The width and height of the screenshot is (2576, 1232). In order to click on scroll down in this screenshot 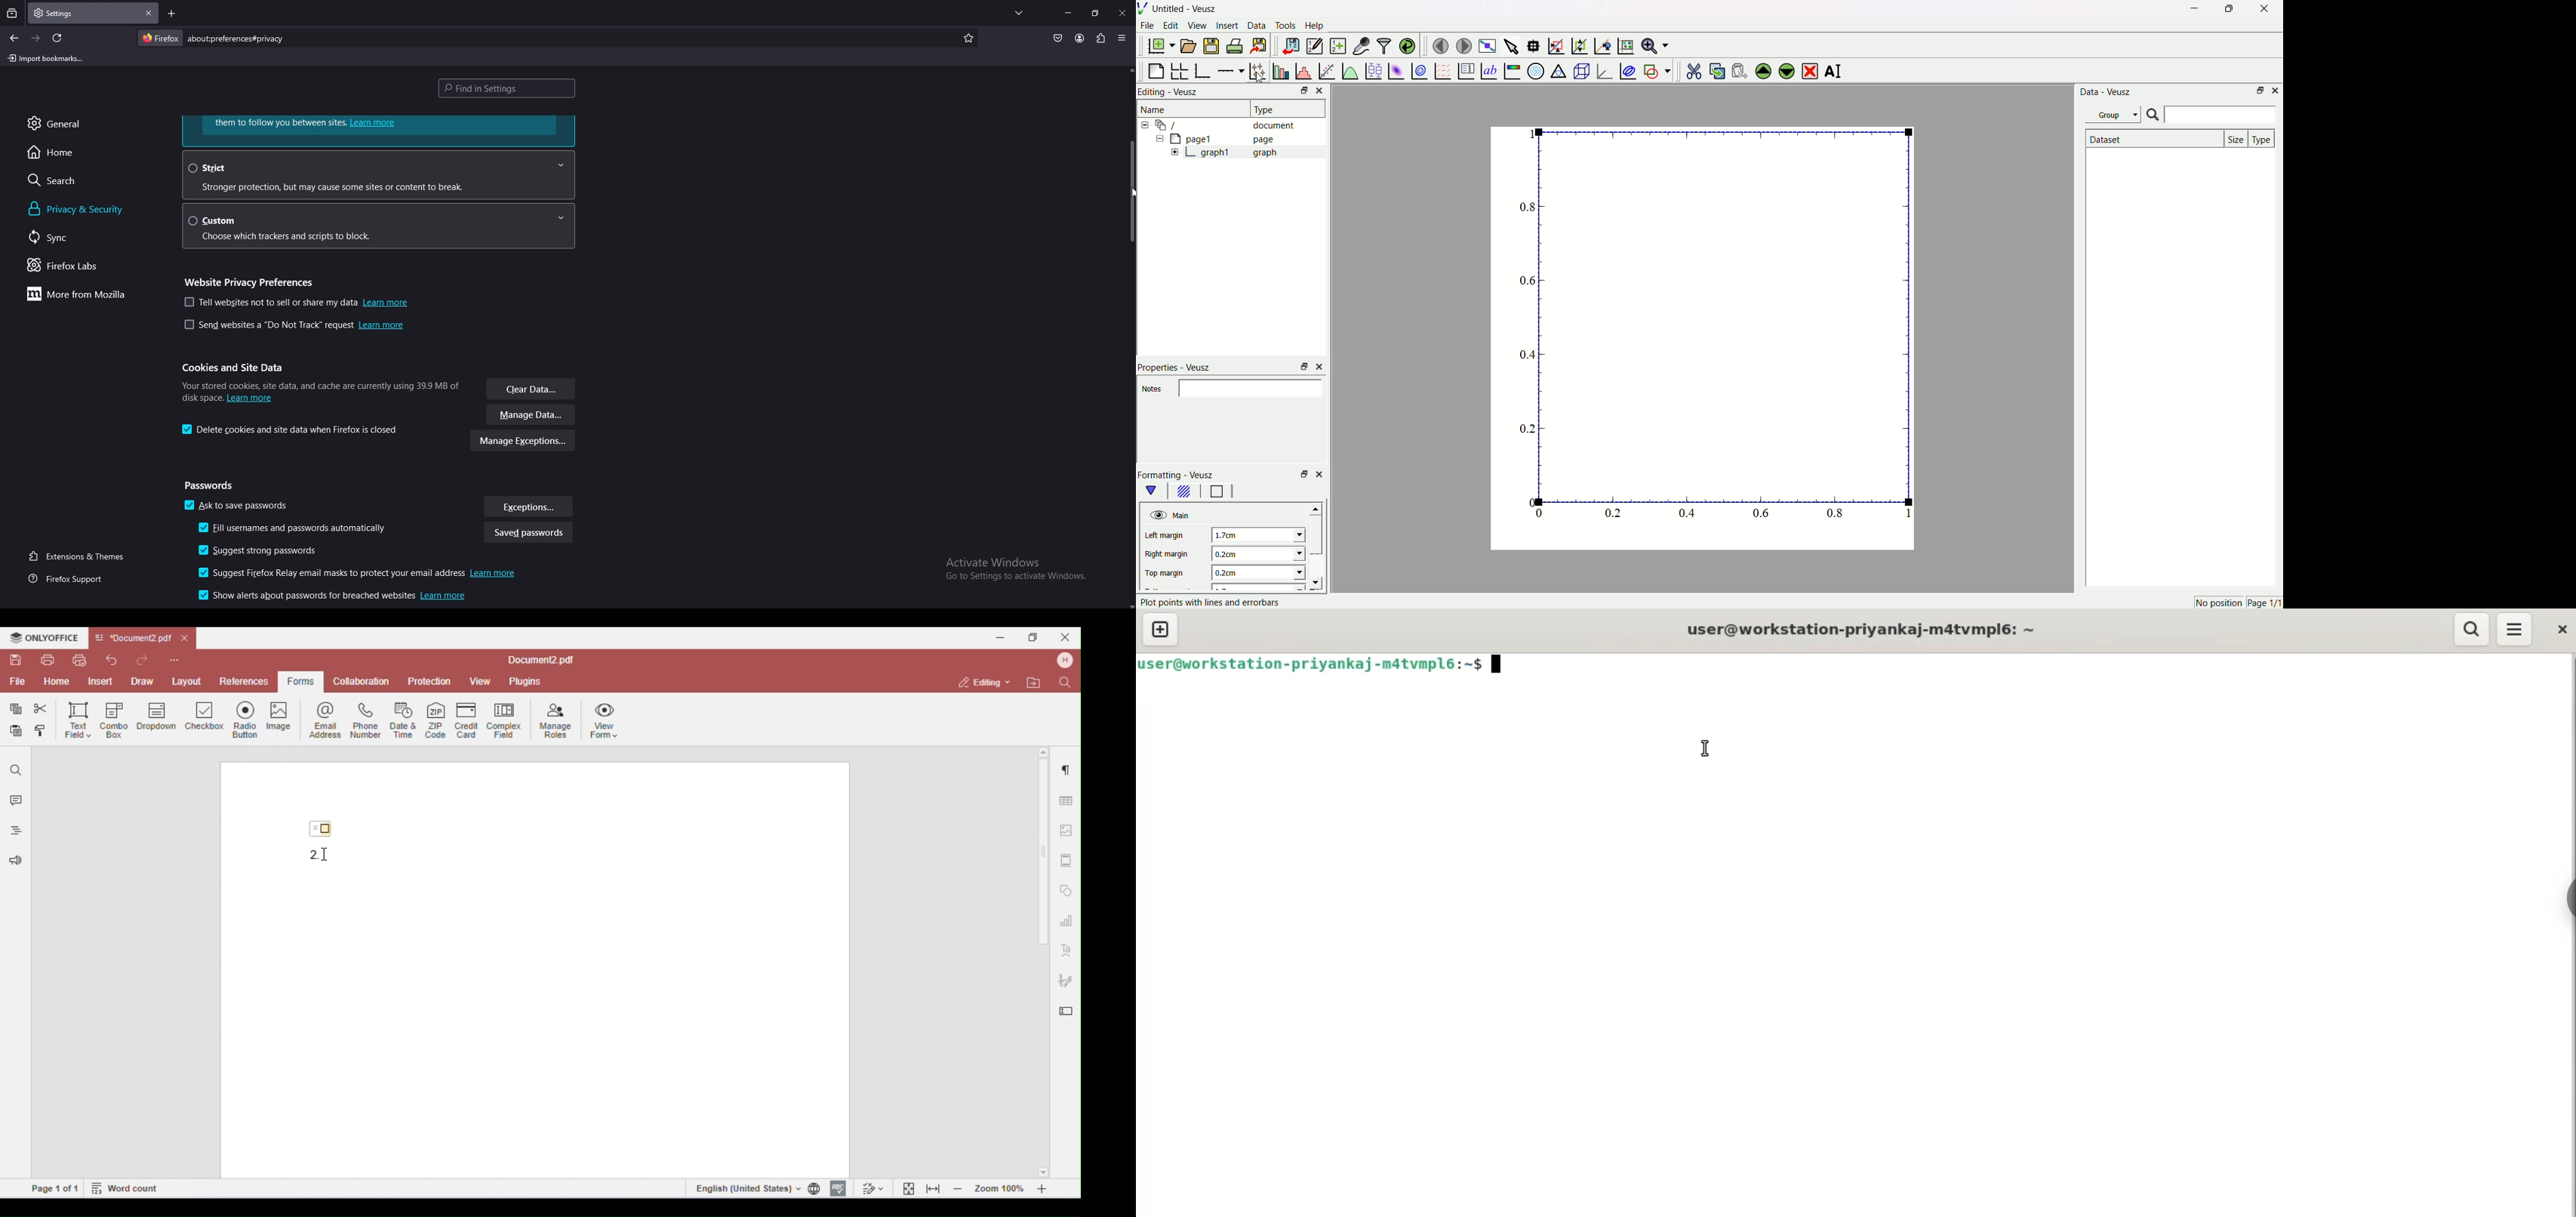, I will do `click(1129, 604)`.